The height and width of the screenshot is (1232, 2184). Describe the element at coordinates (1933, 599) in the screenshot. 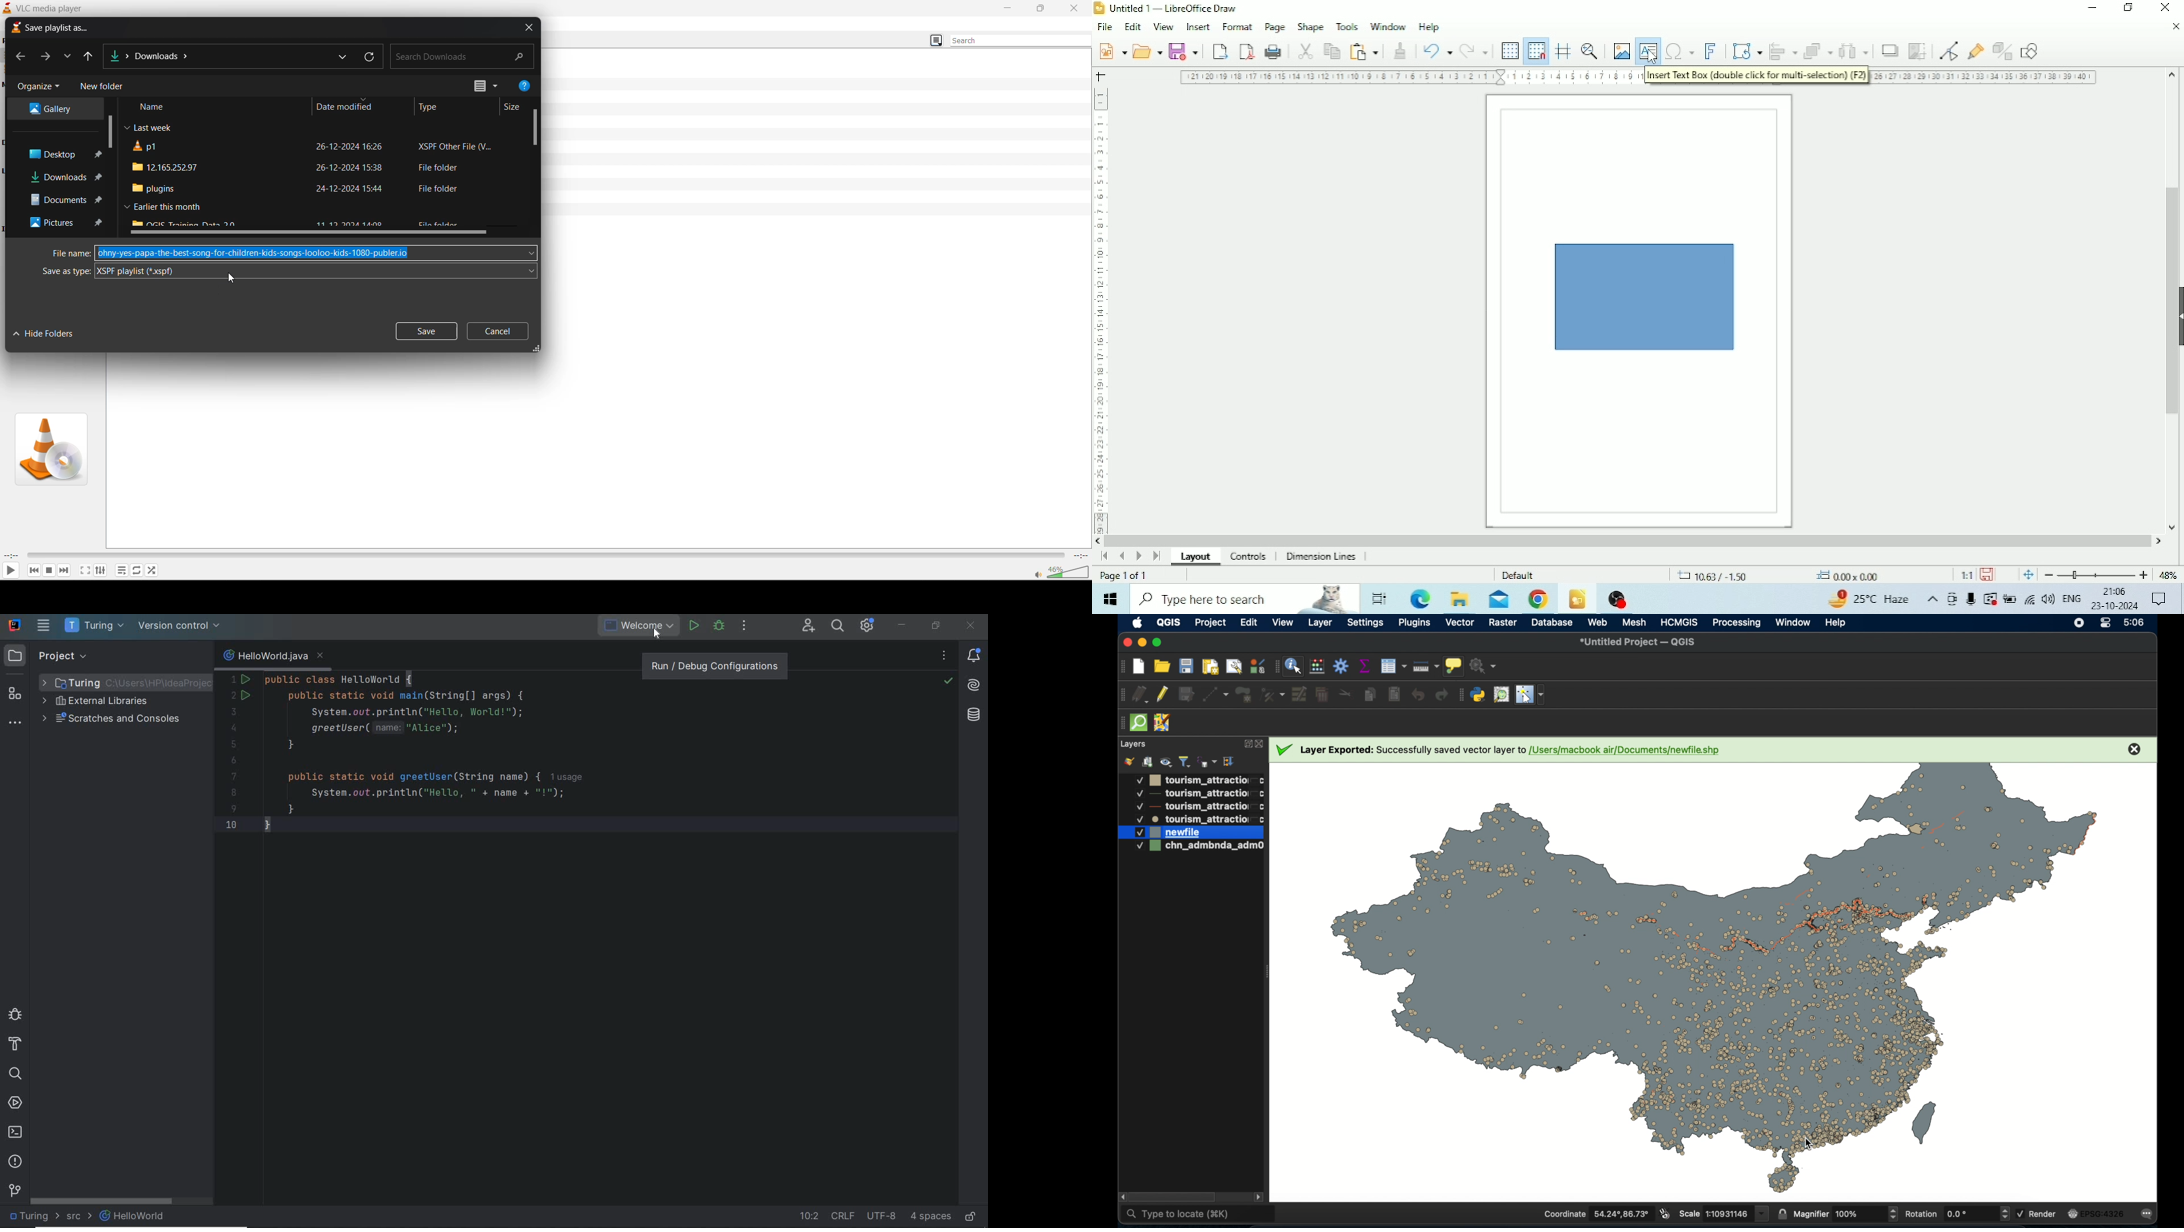

I see `Show hidden icons` at that location.